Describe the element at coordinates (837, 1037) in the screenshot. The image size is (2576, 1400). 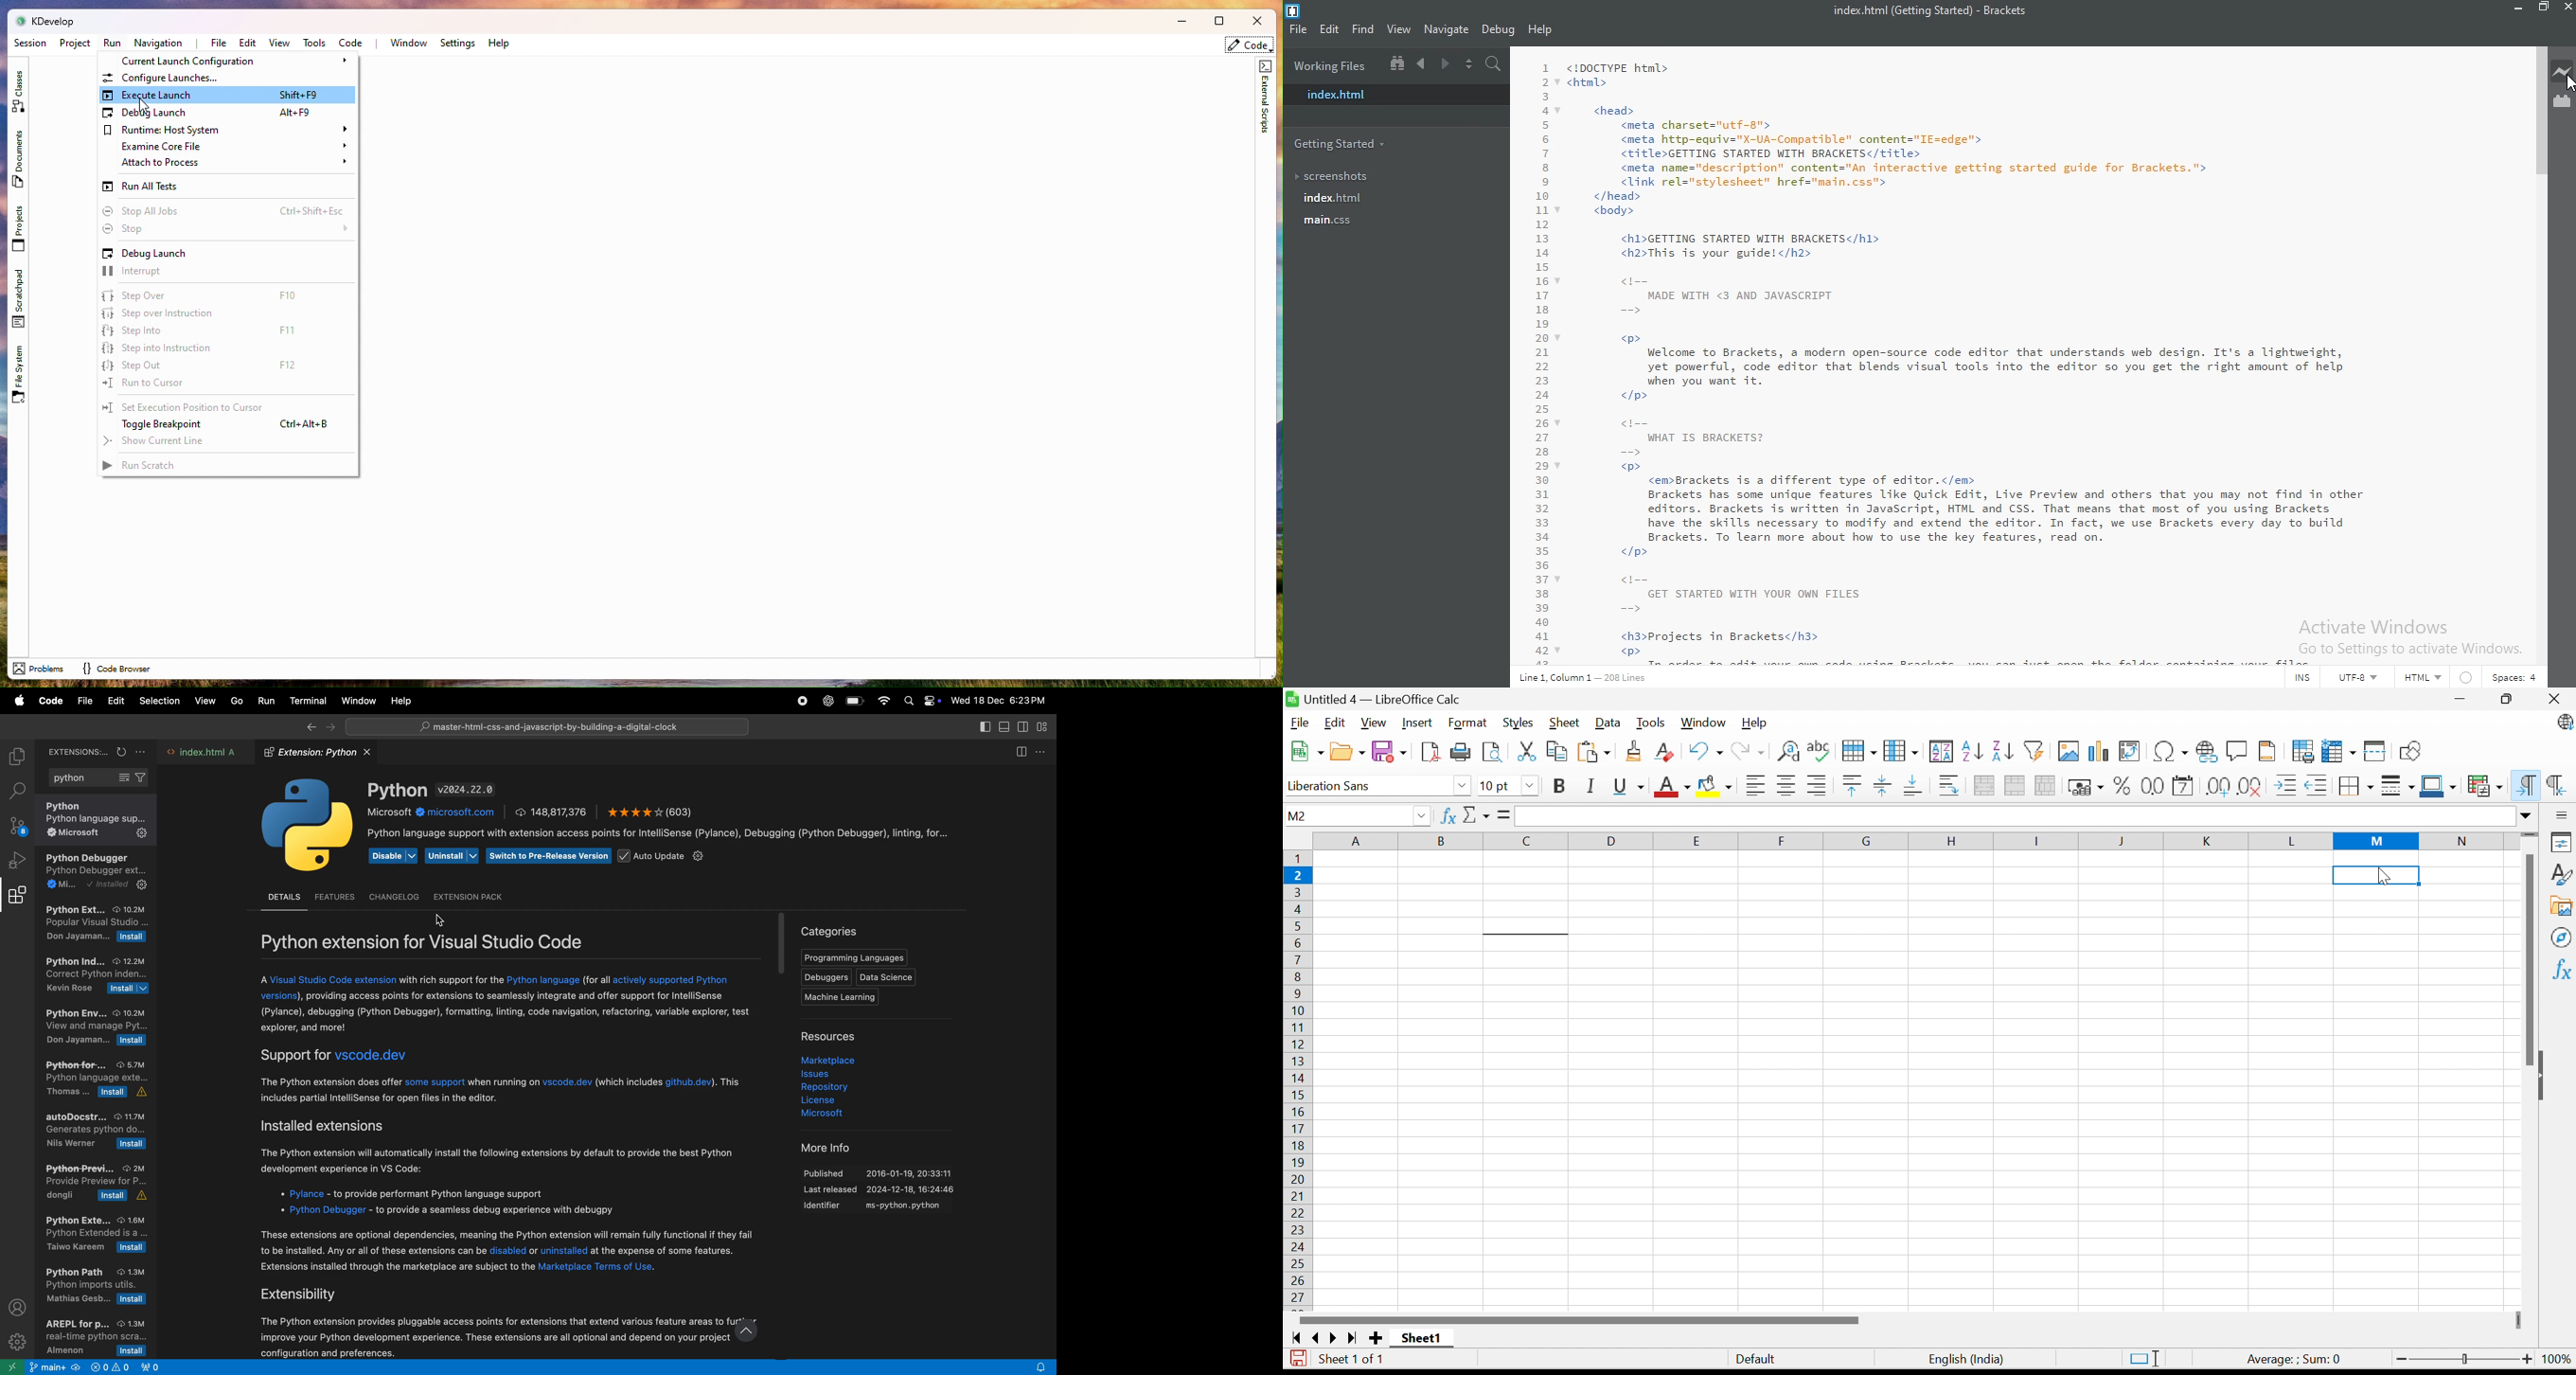
I see `resources` at that location.